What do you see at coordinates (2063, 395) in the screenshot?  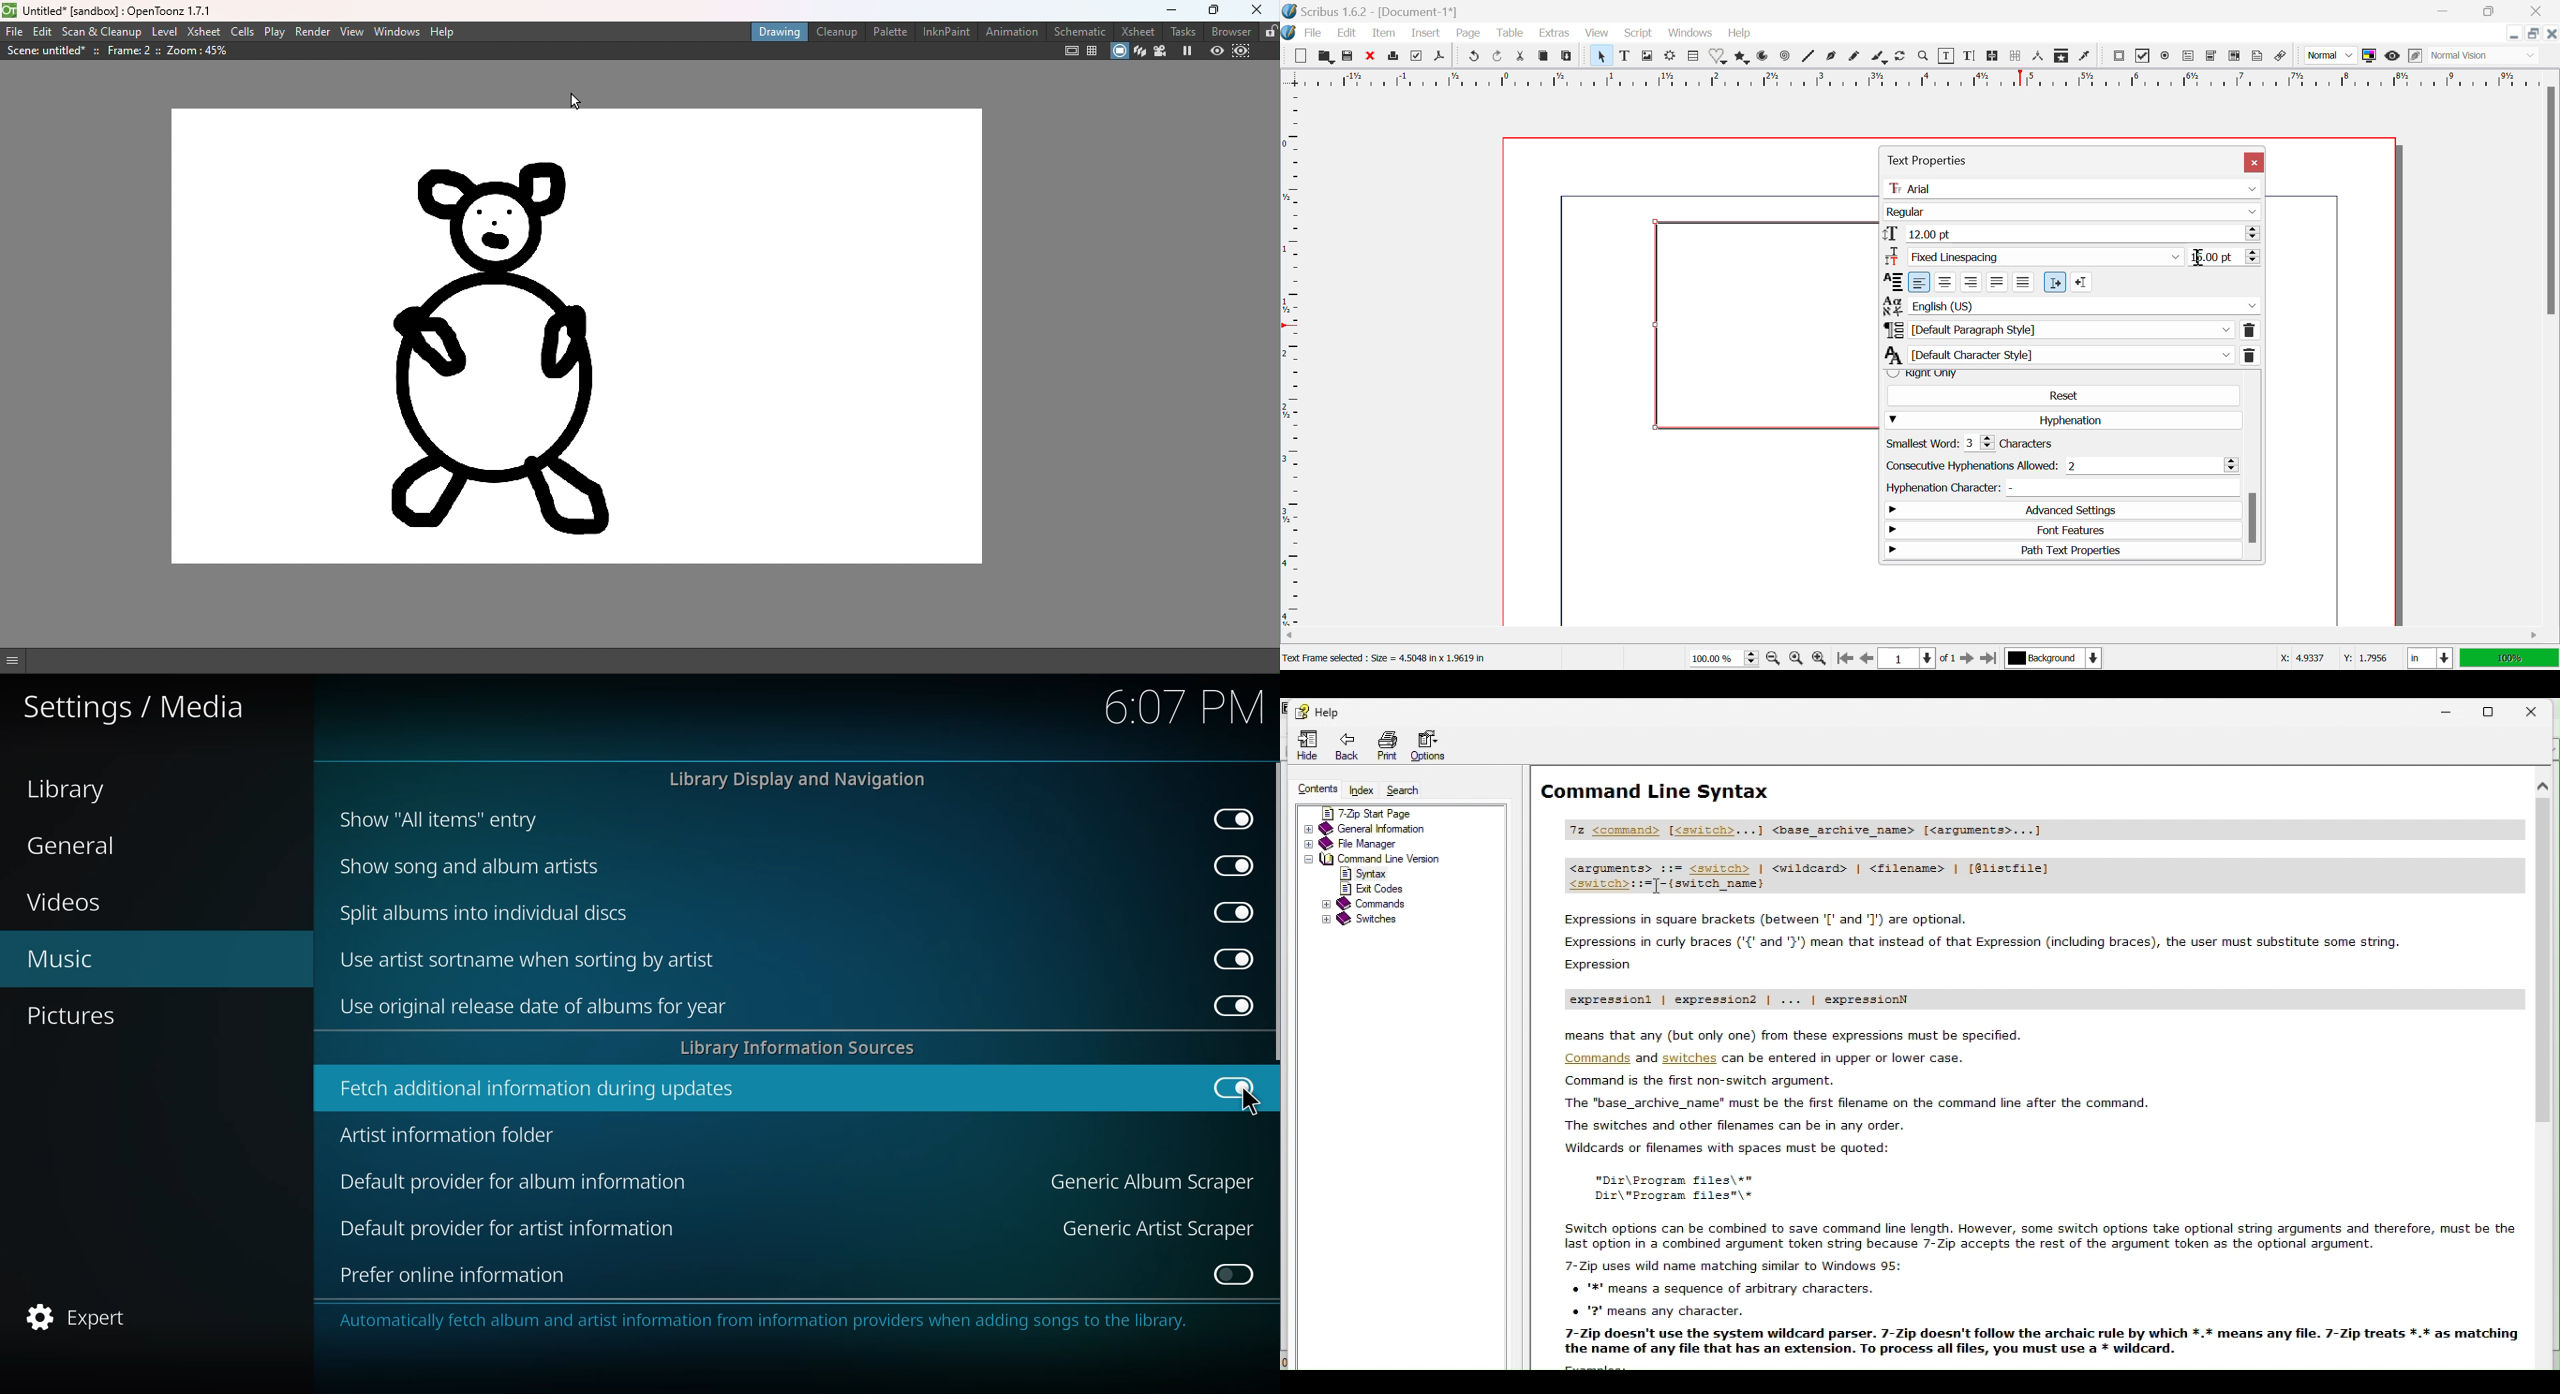 I see `Reset` at bounding box center [2063, 395].